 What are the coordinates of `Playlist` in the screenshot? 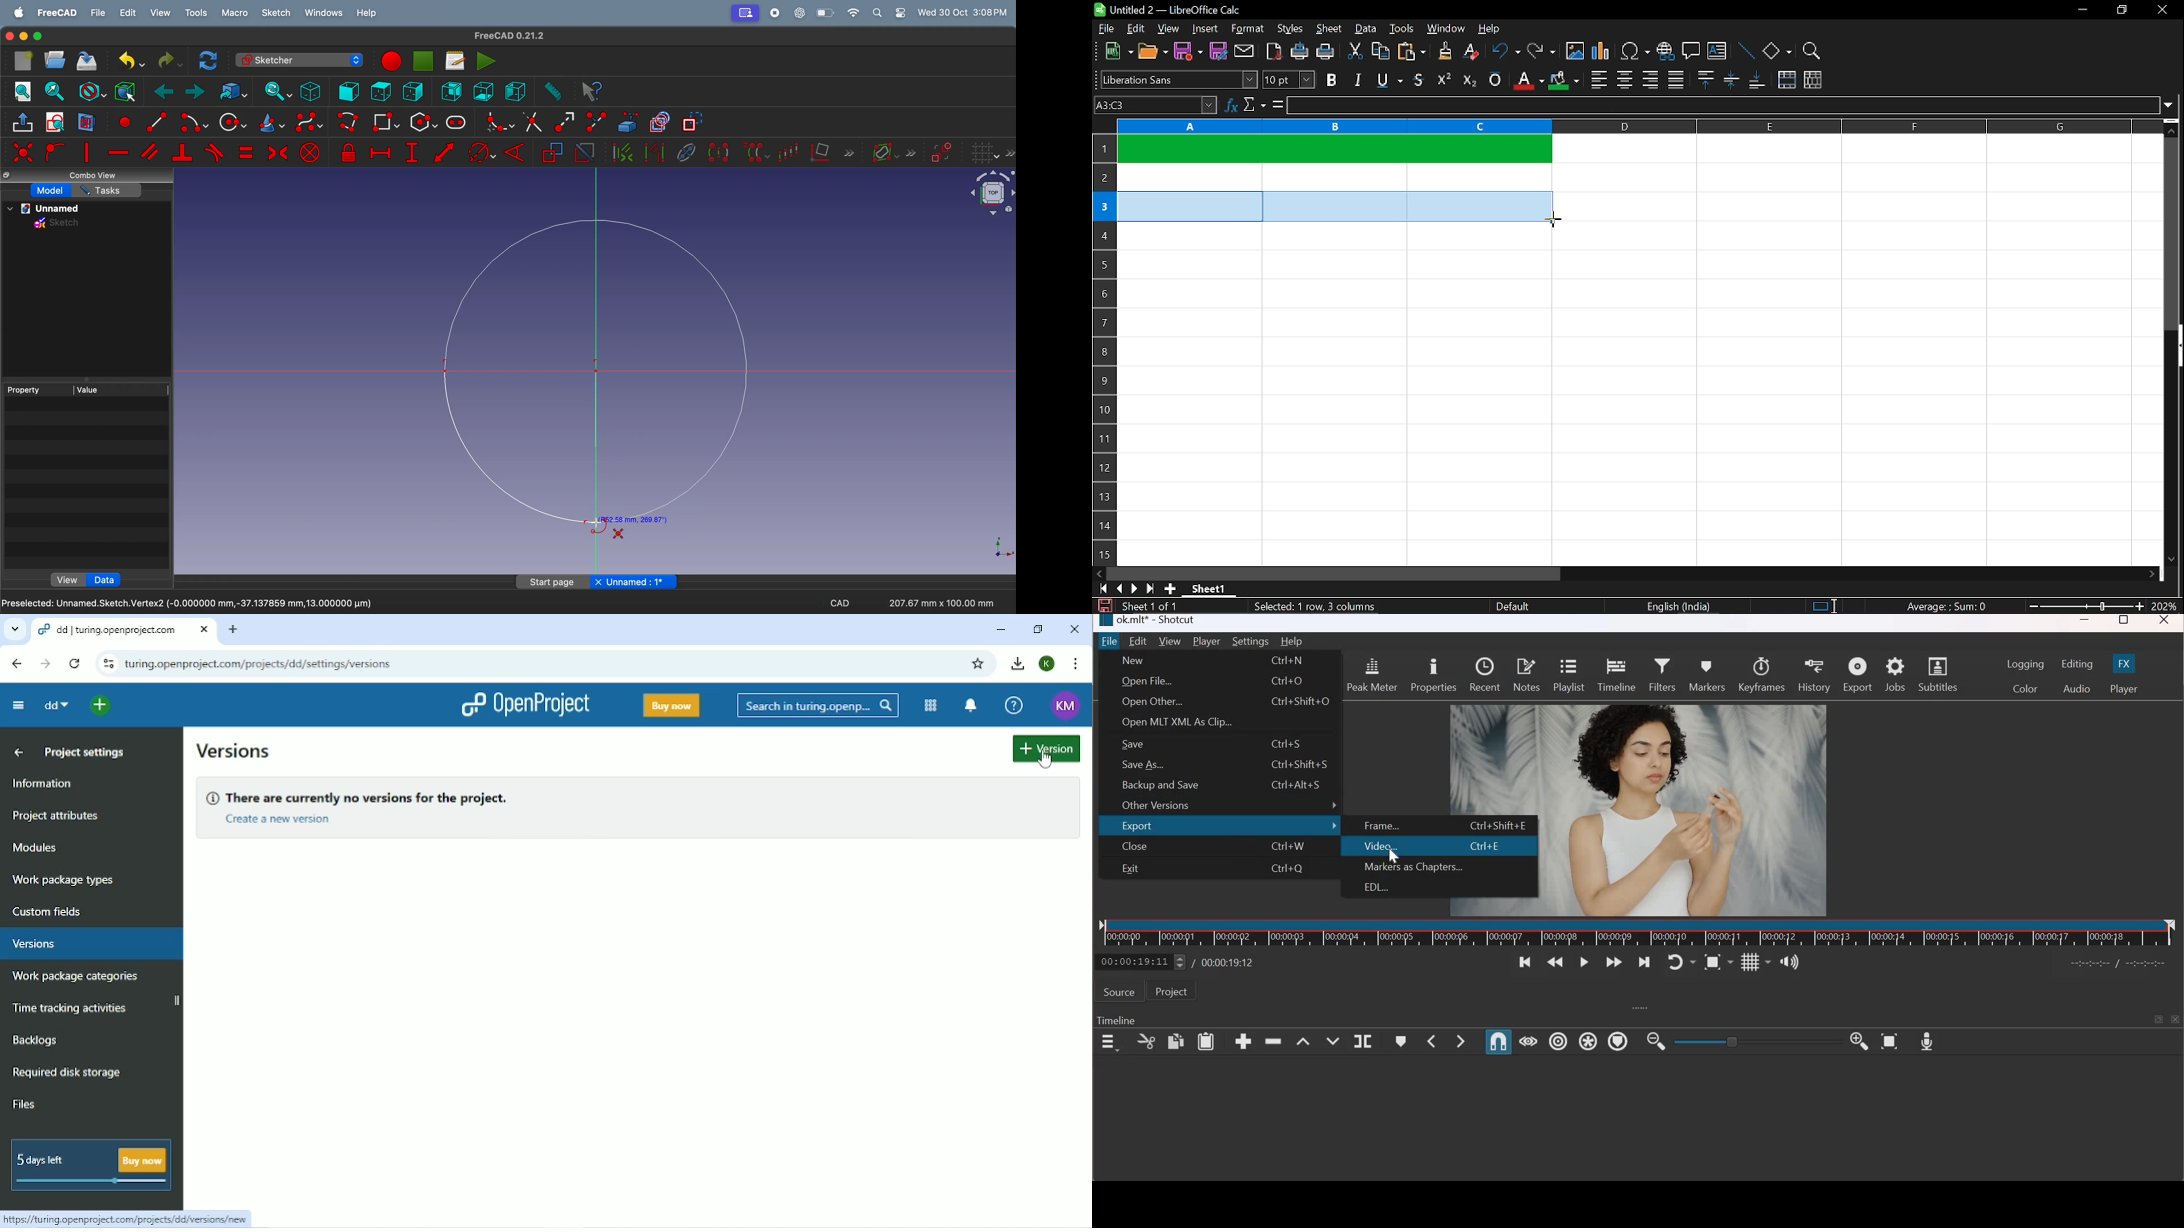 It's located at (1571, 676).